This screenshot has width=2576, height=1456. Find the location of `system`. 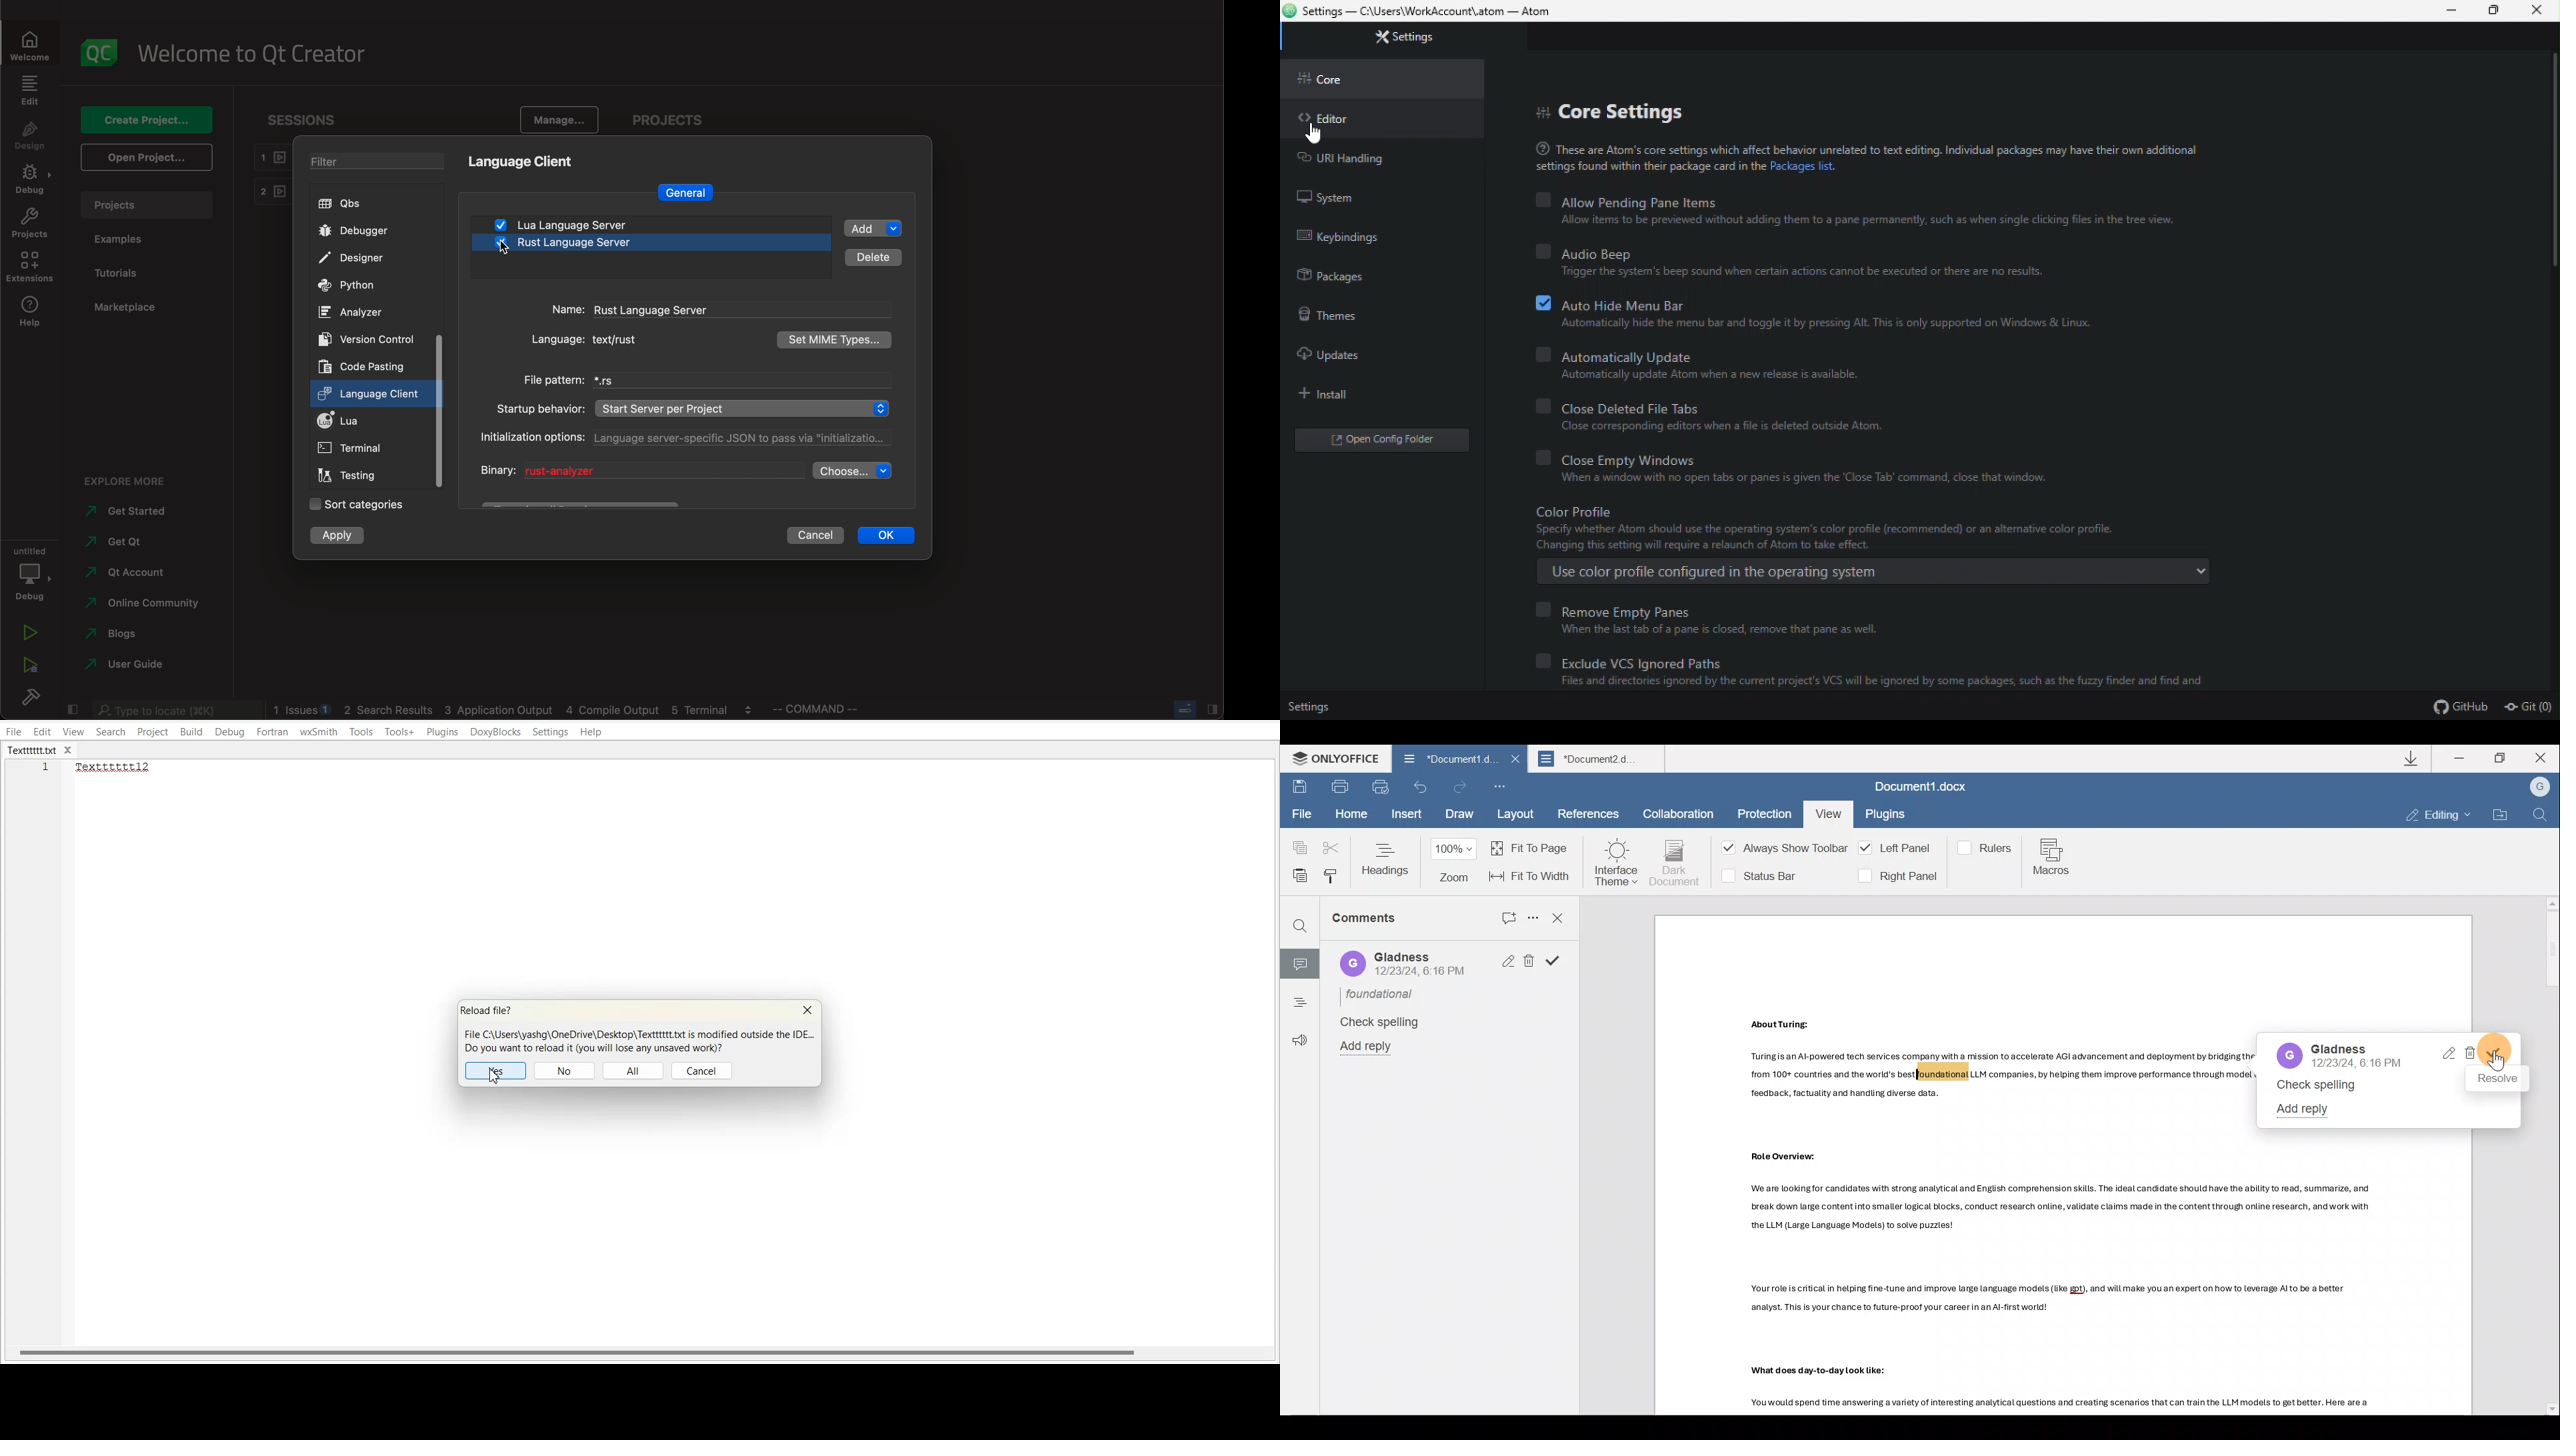

system is located at coordinates (1337, 194).